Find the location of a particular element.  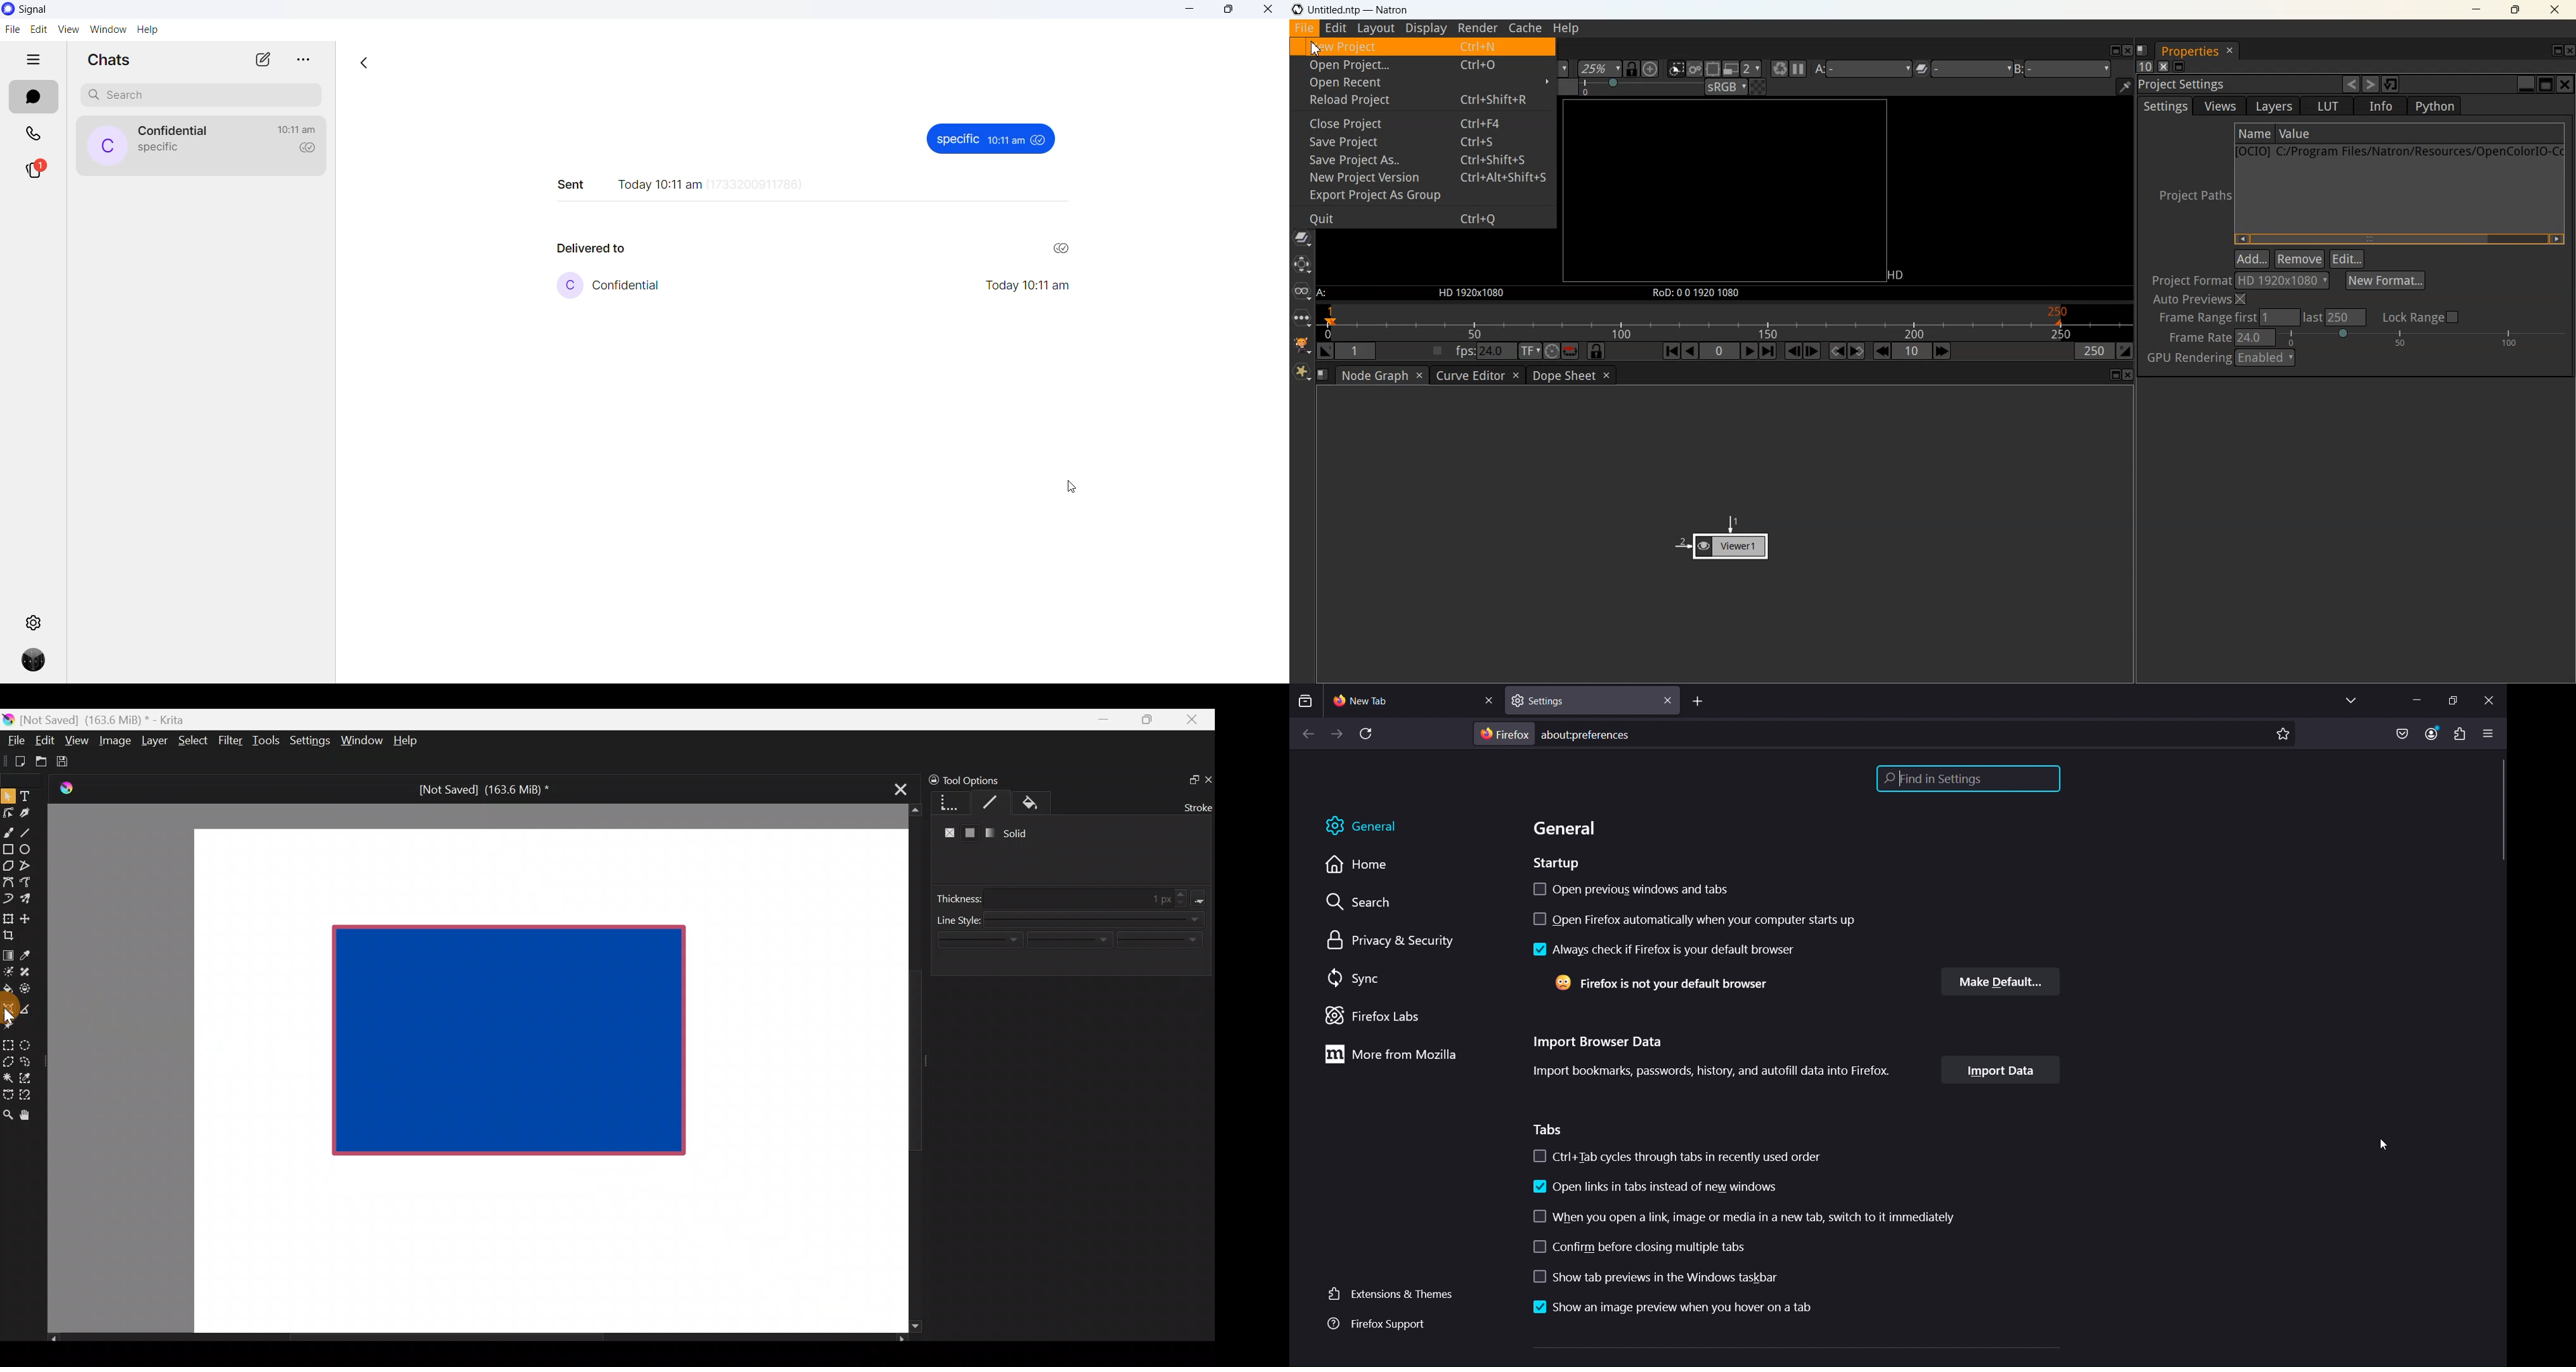

Scroll bar is located at coordinates (477, 1339).